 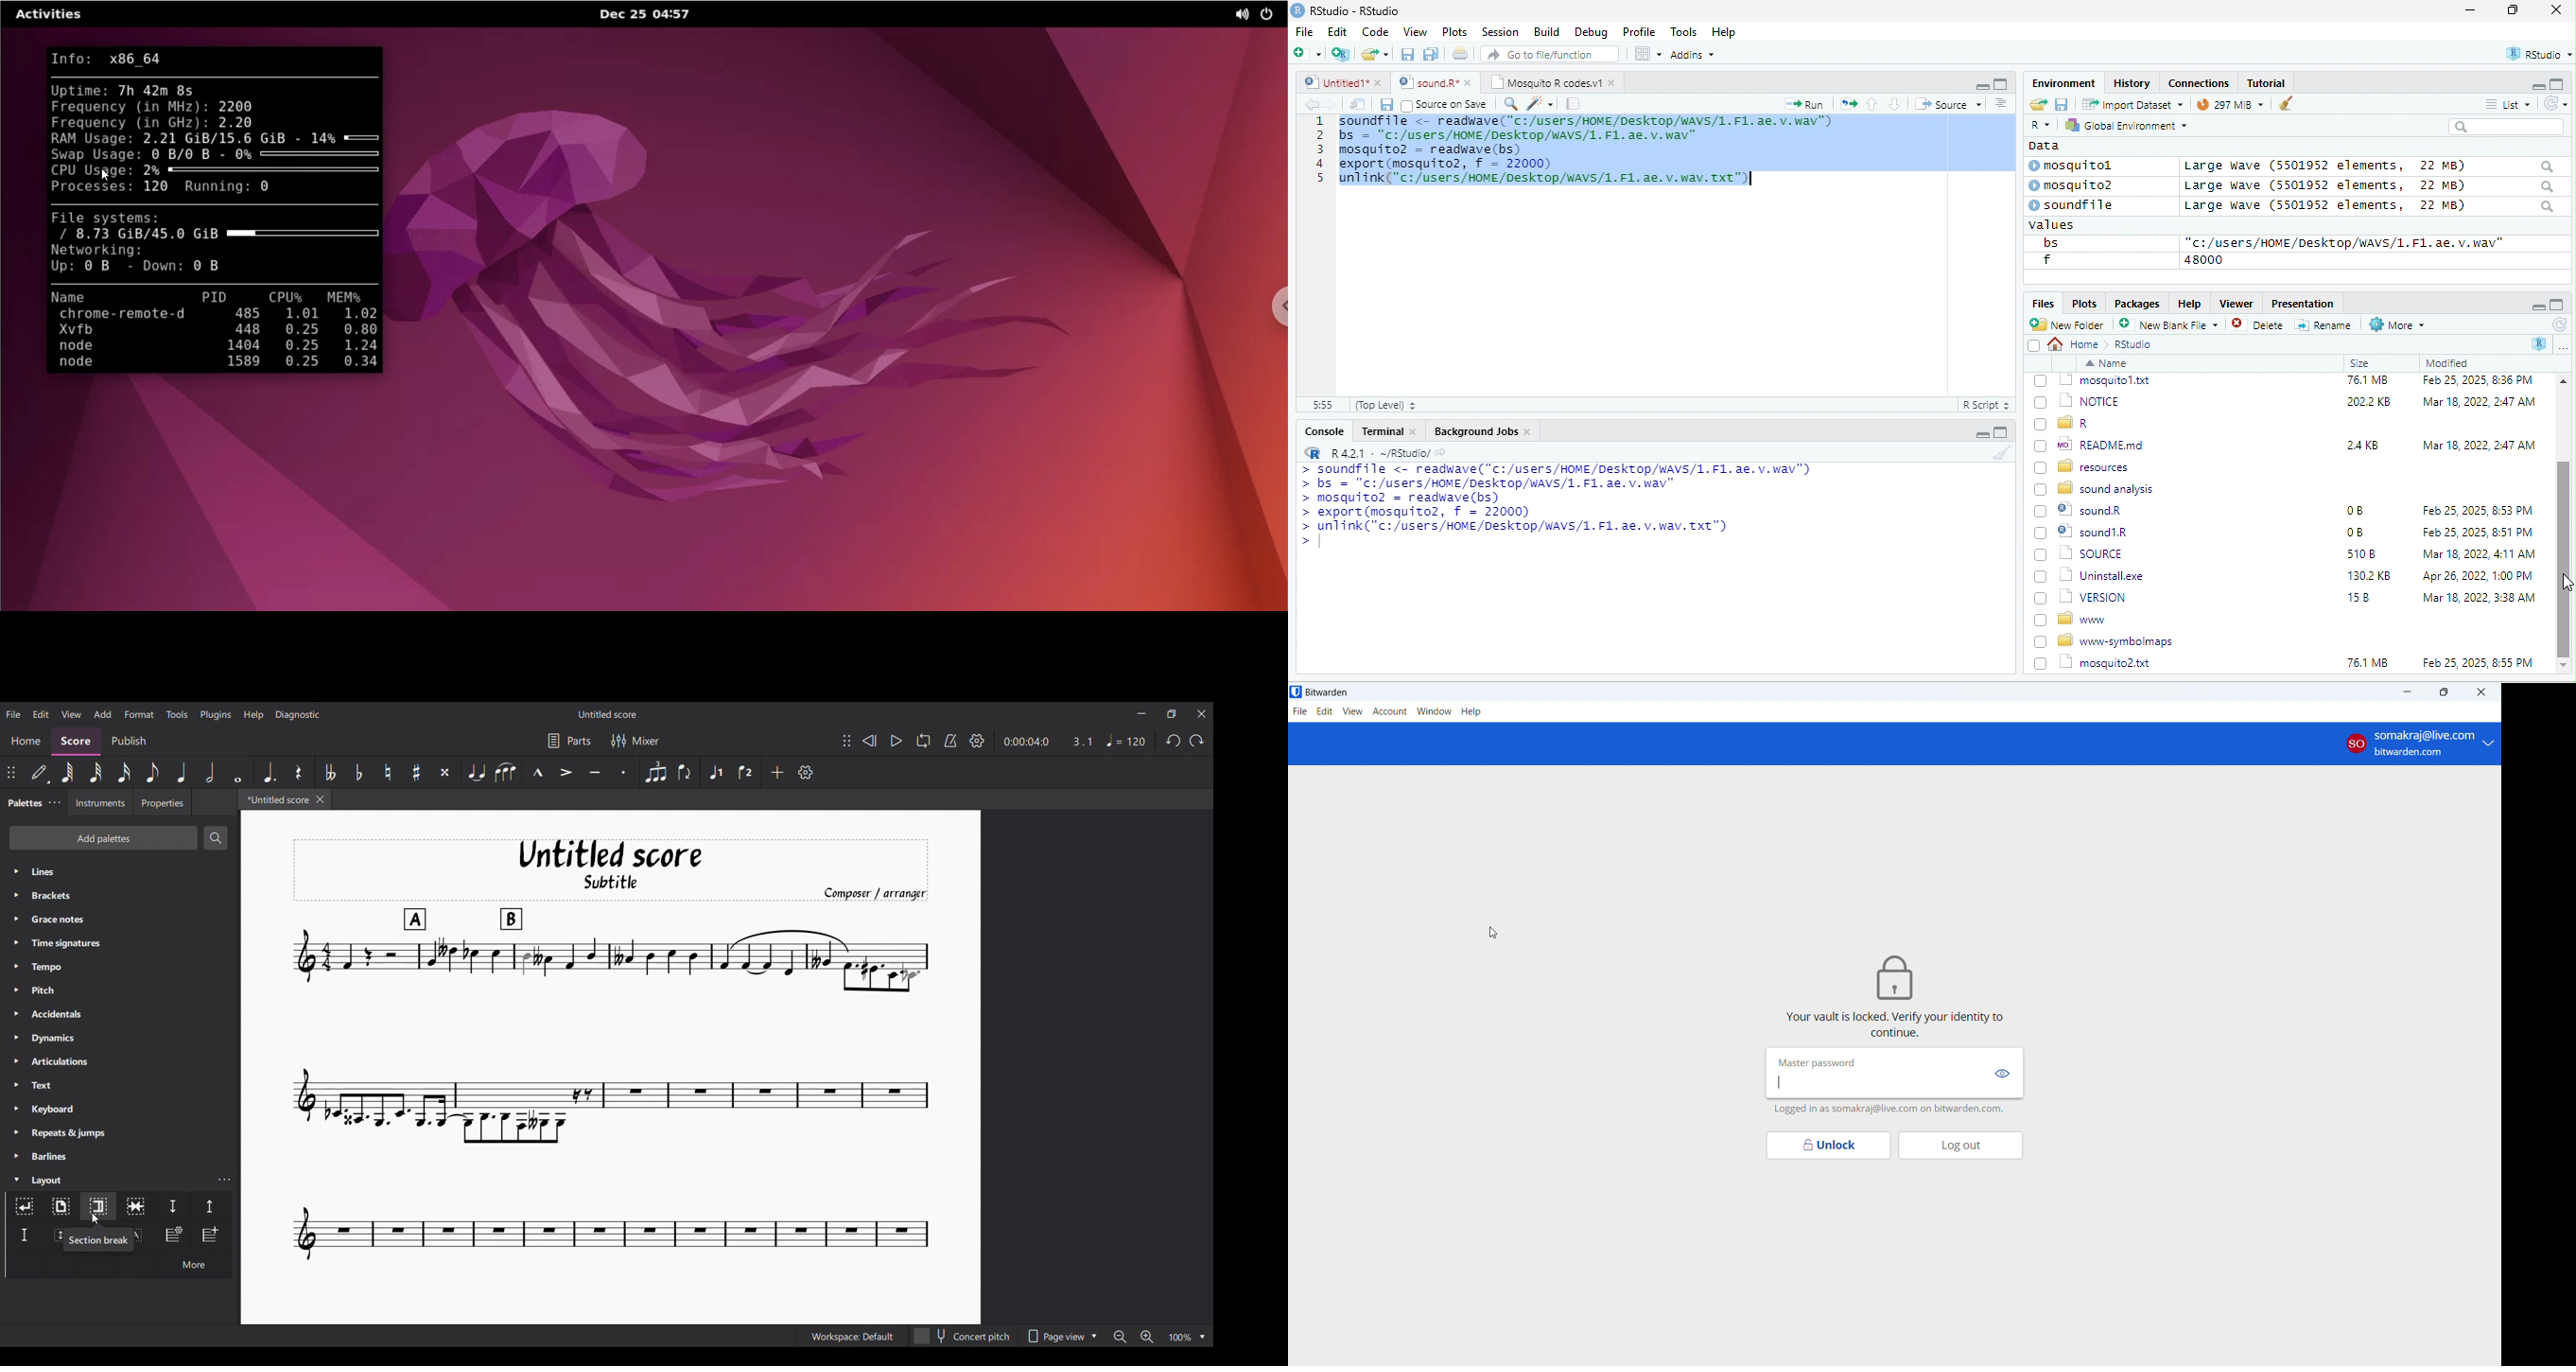 I want to click on = List ~, so click(x=2504, y=104).